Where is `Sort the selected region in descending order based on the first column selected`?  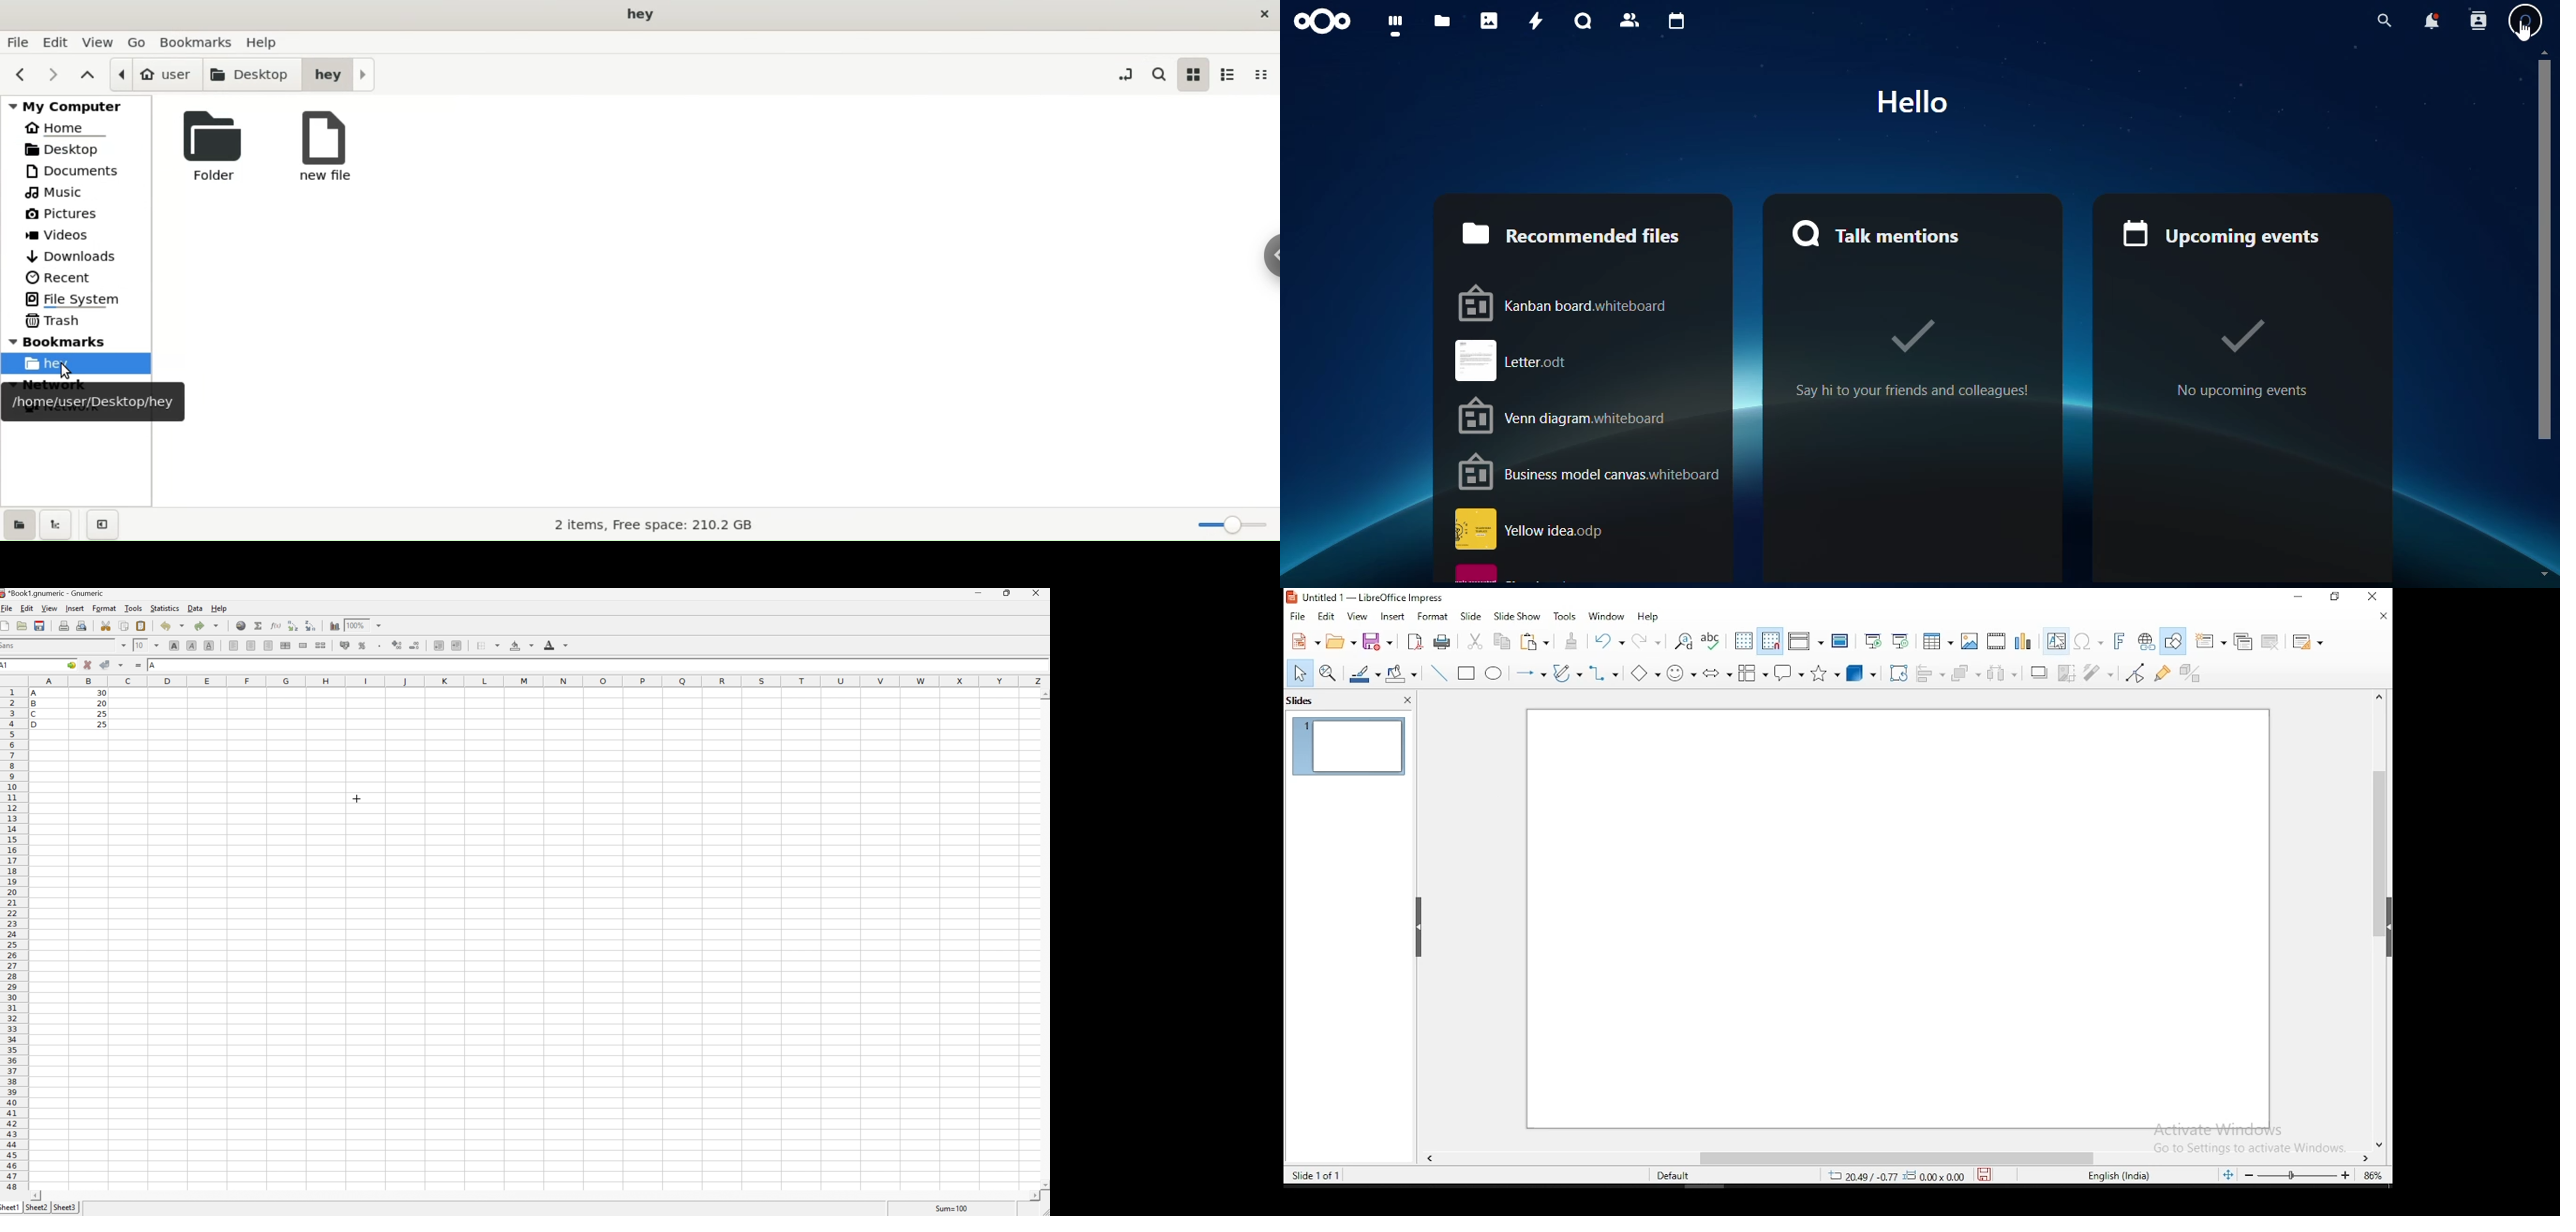 Sort the selected region in descending order based on the first column selected is located at coordinates (292, 625).